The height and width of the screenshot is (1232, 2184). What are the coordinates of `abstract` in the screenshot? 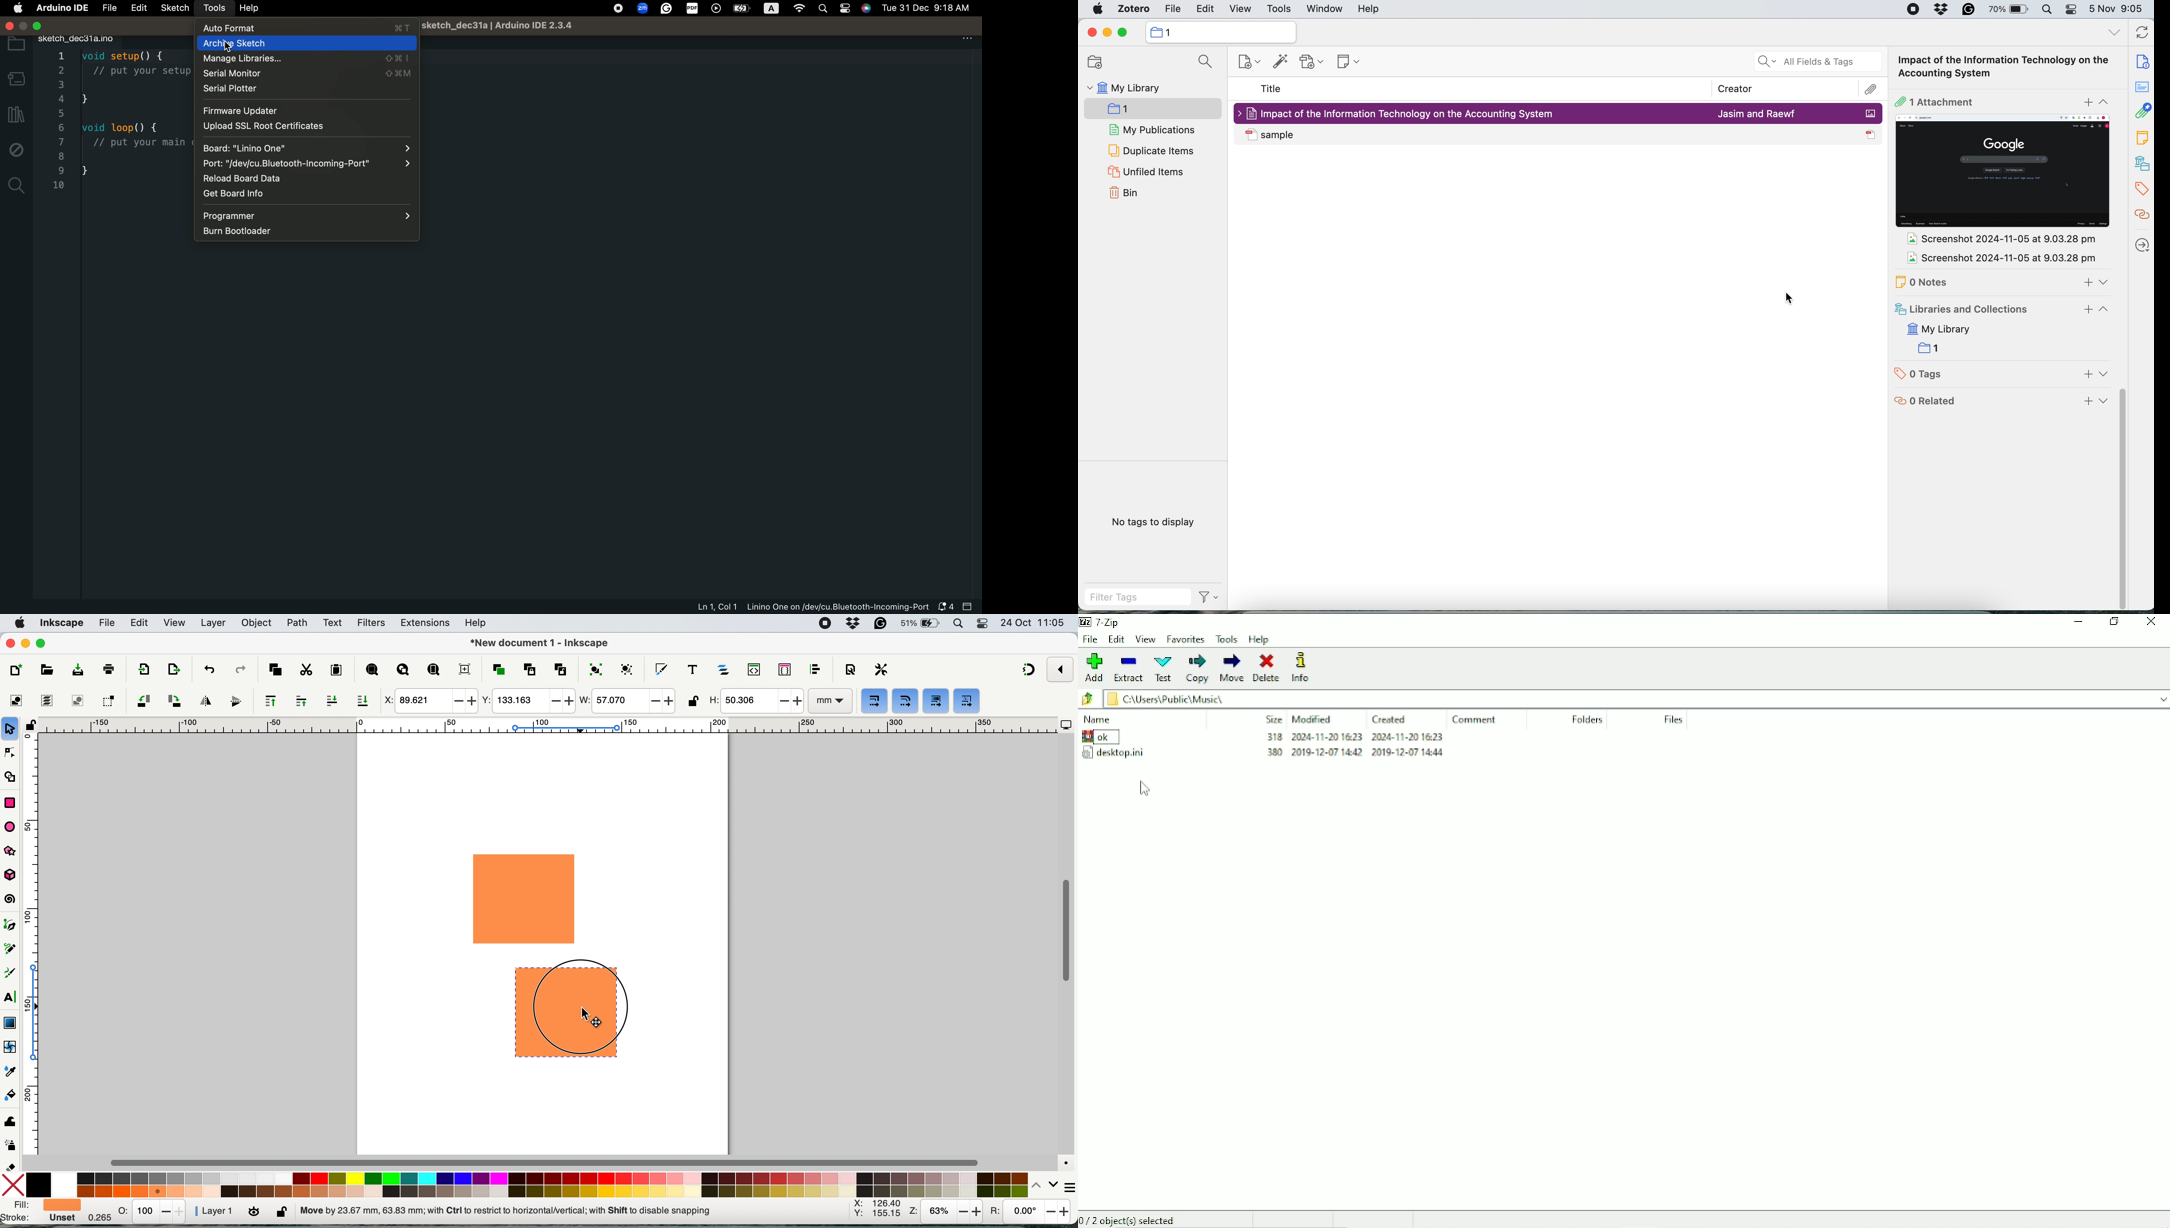 It's located at (2141, 87).